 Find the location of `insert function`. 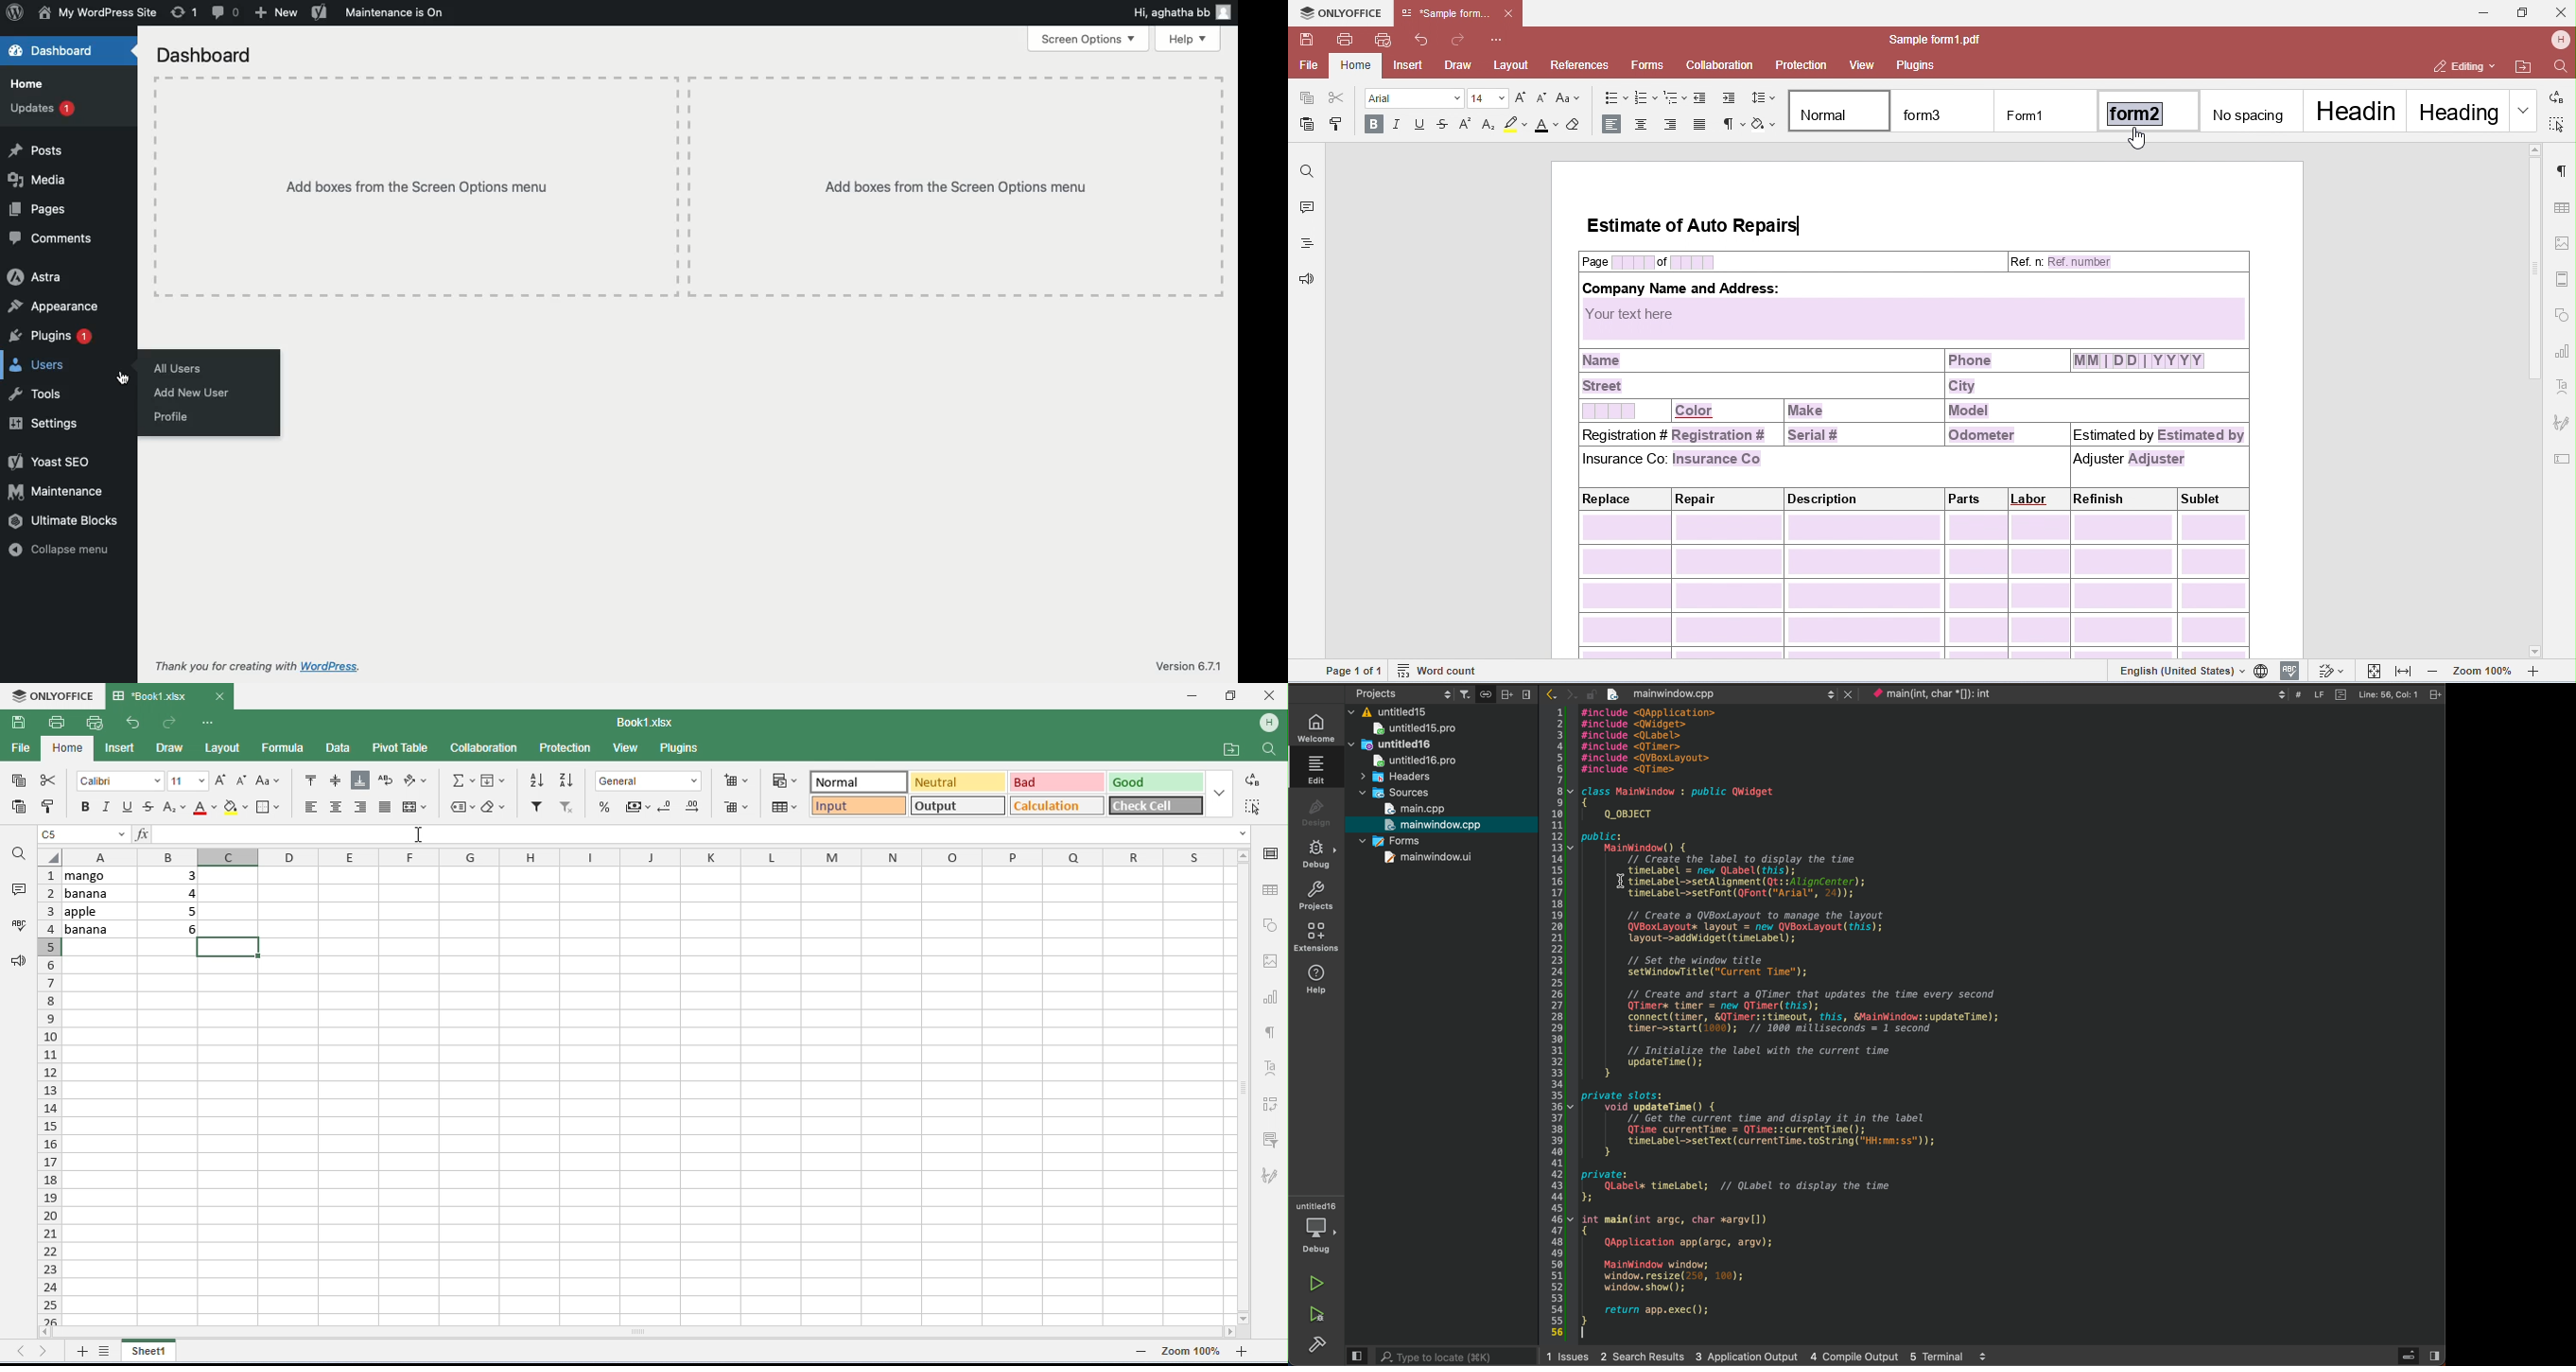

insert function is located at coordinates (461, 781).